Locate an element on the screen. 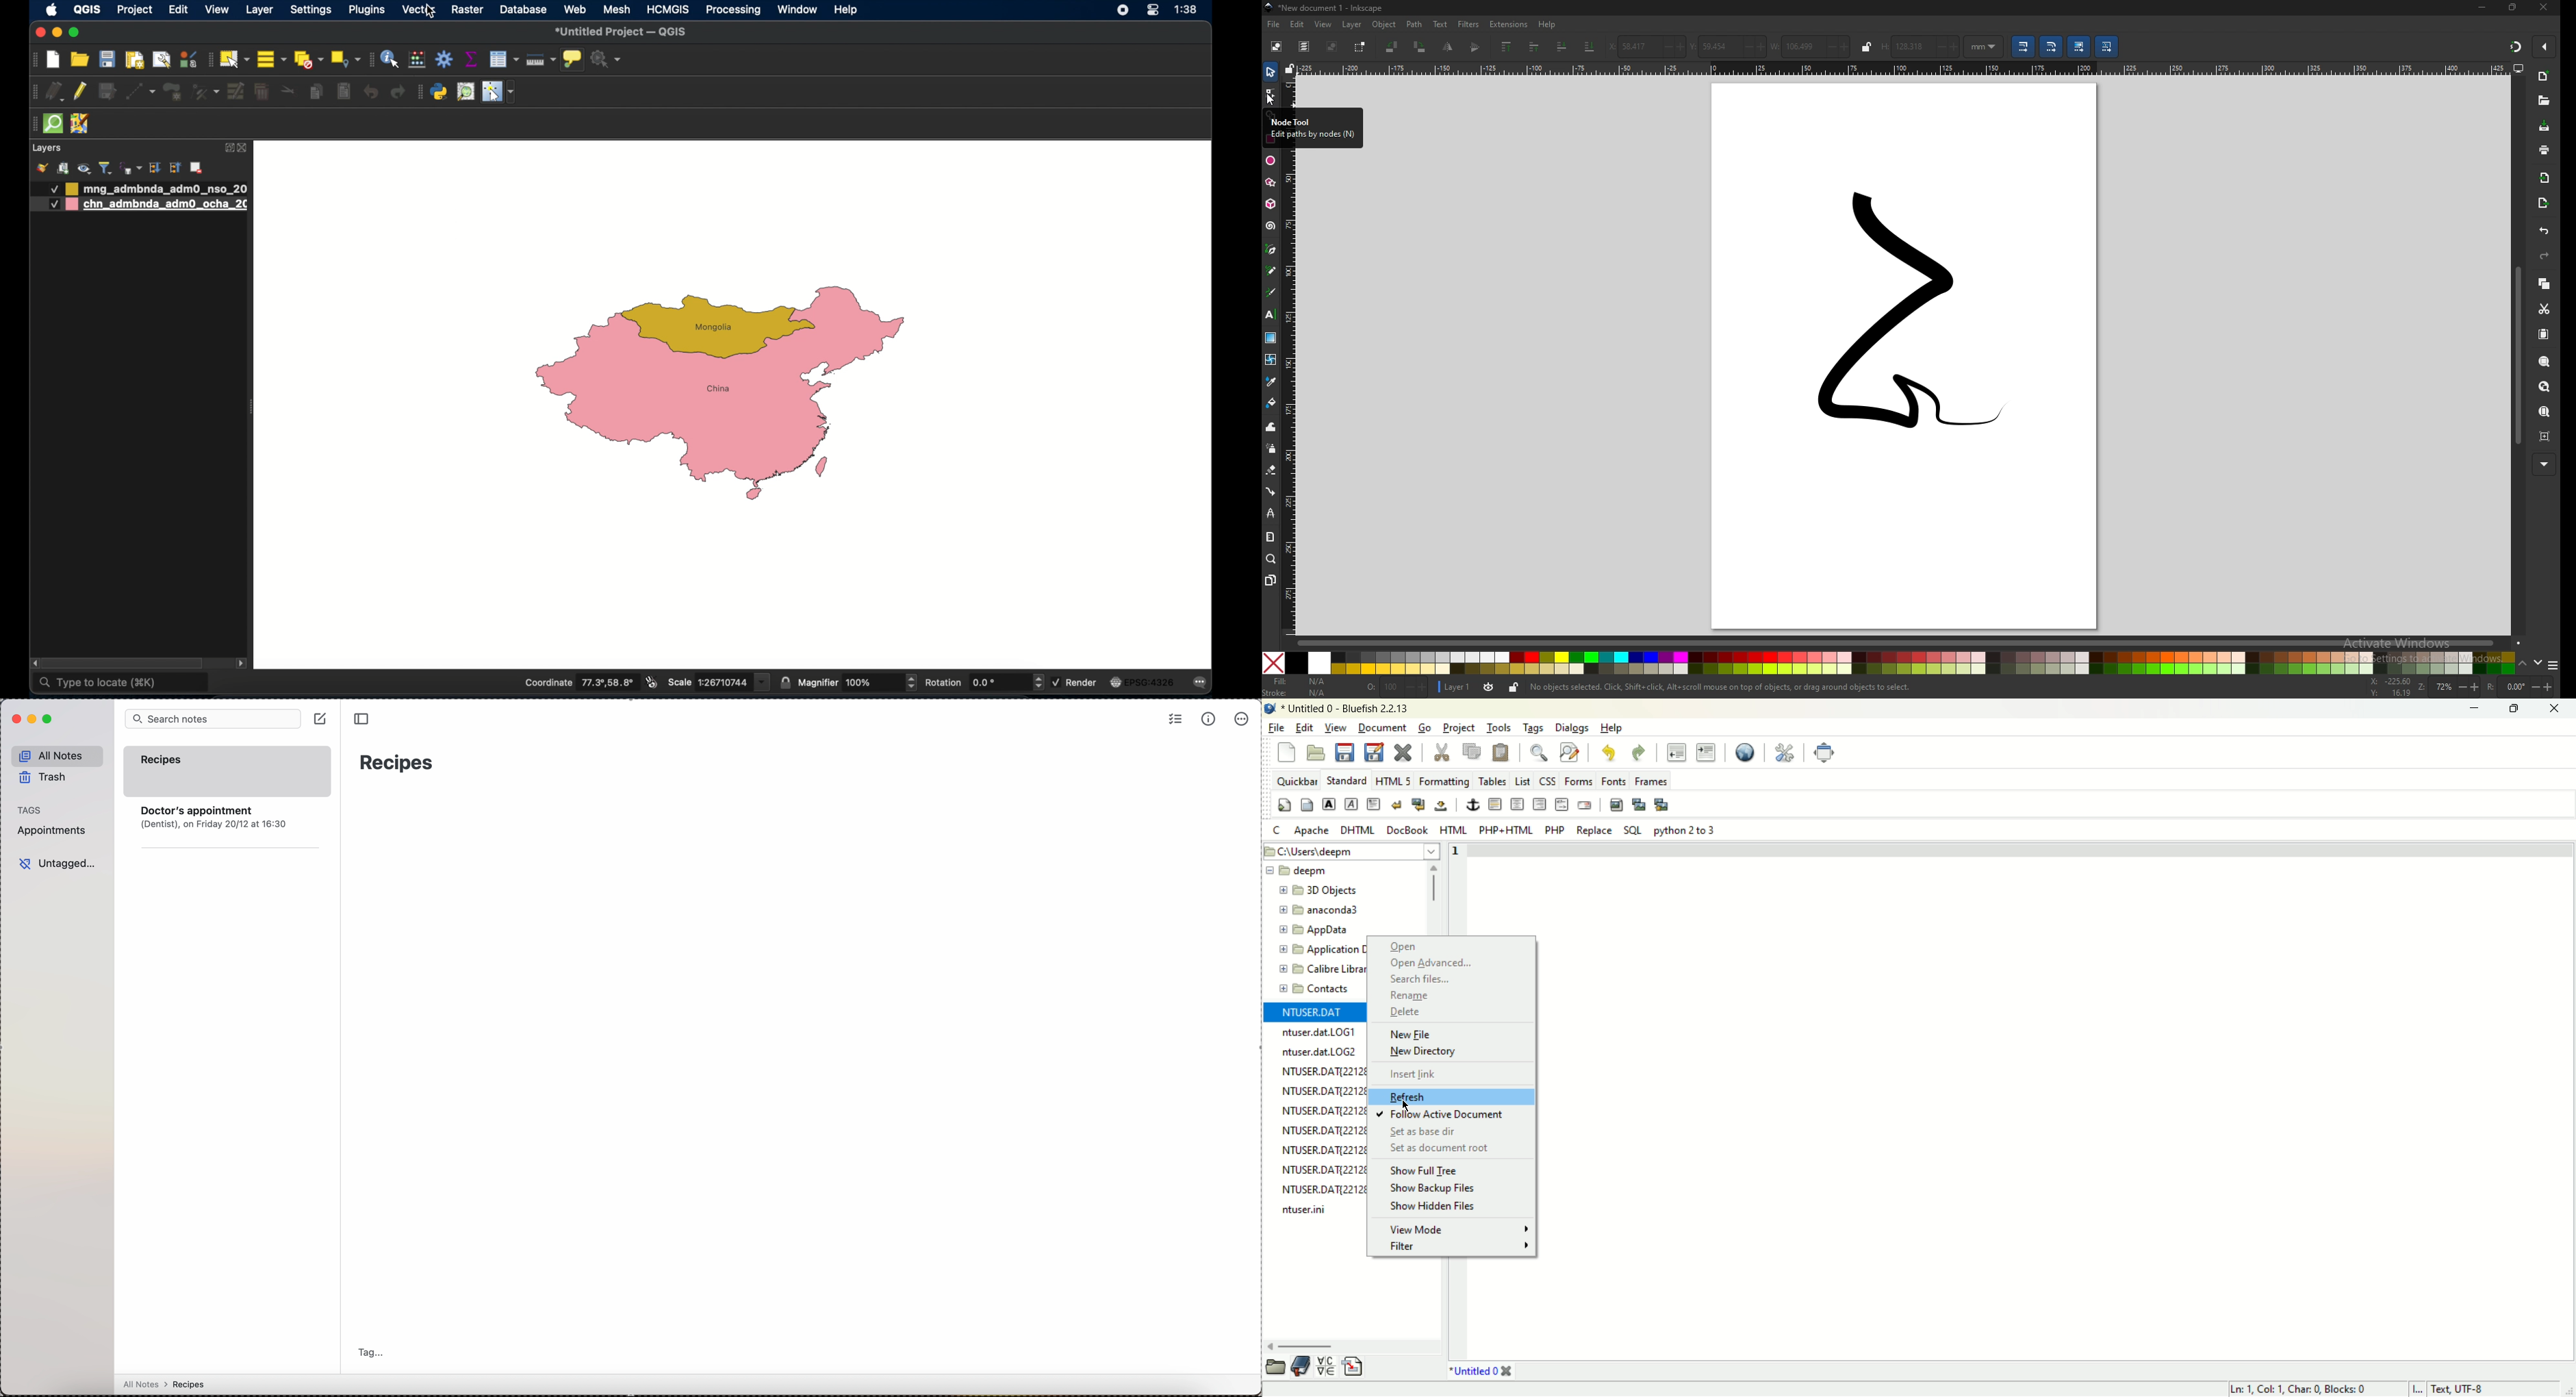 Image resolution: width=2576 pixels, height=1400 pixels. show statistical summary  is located at coordinates (473, 59).